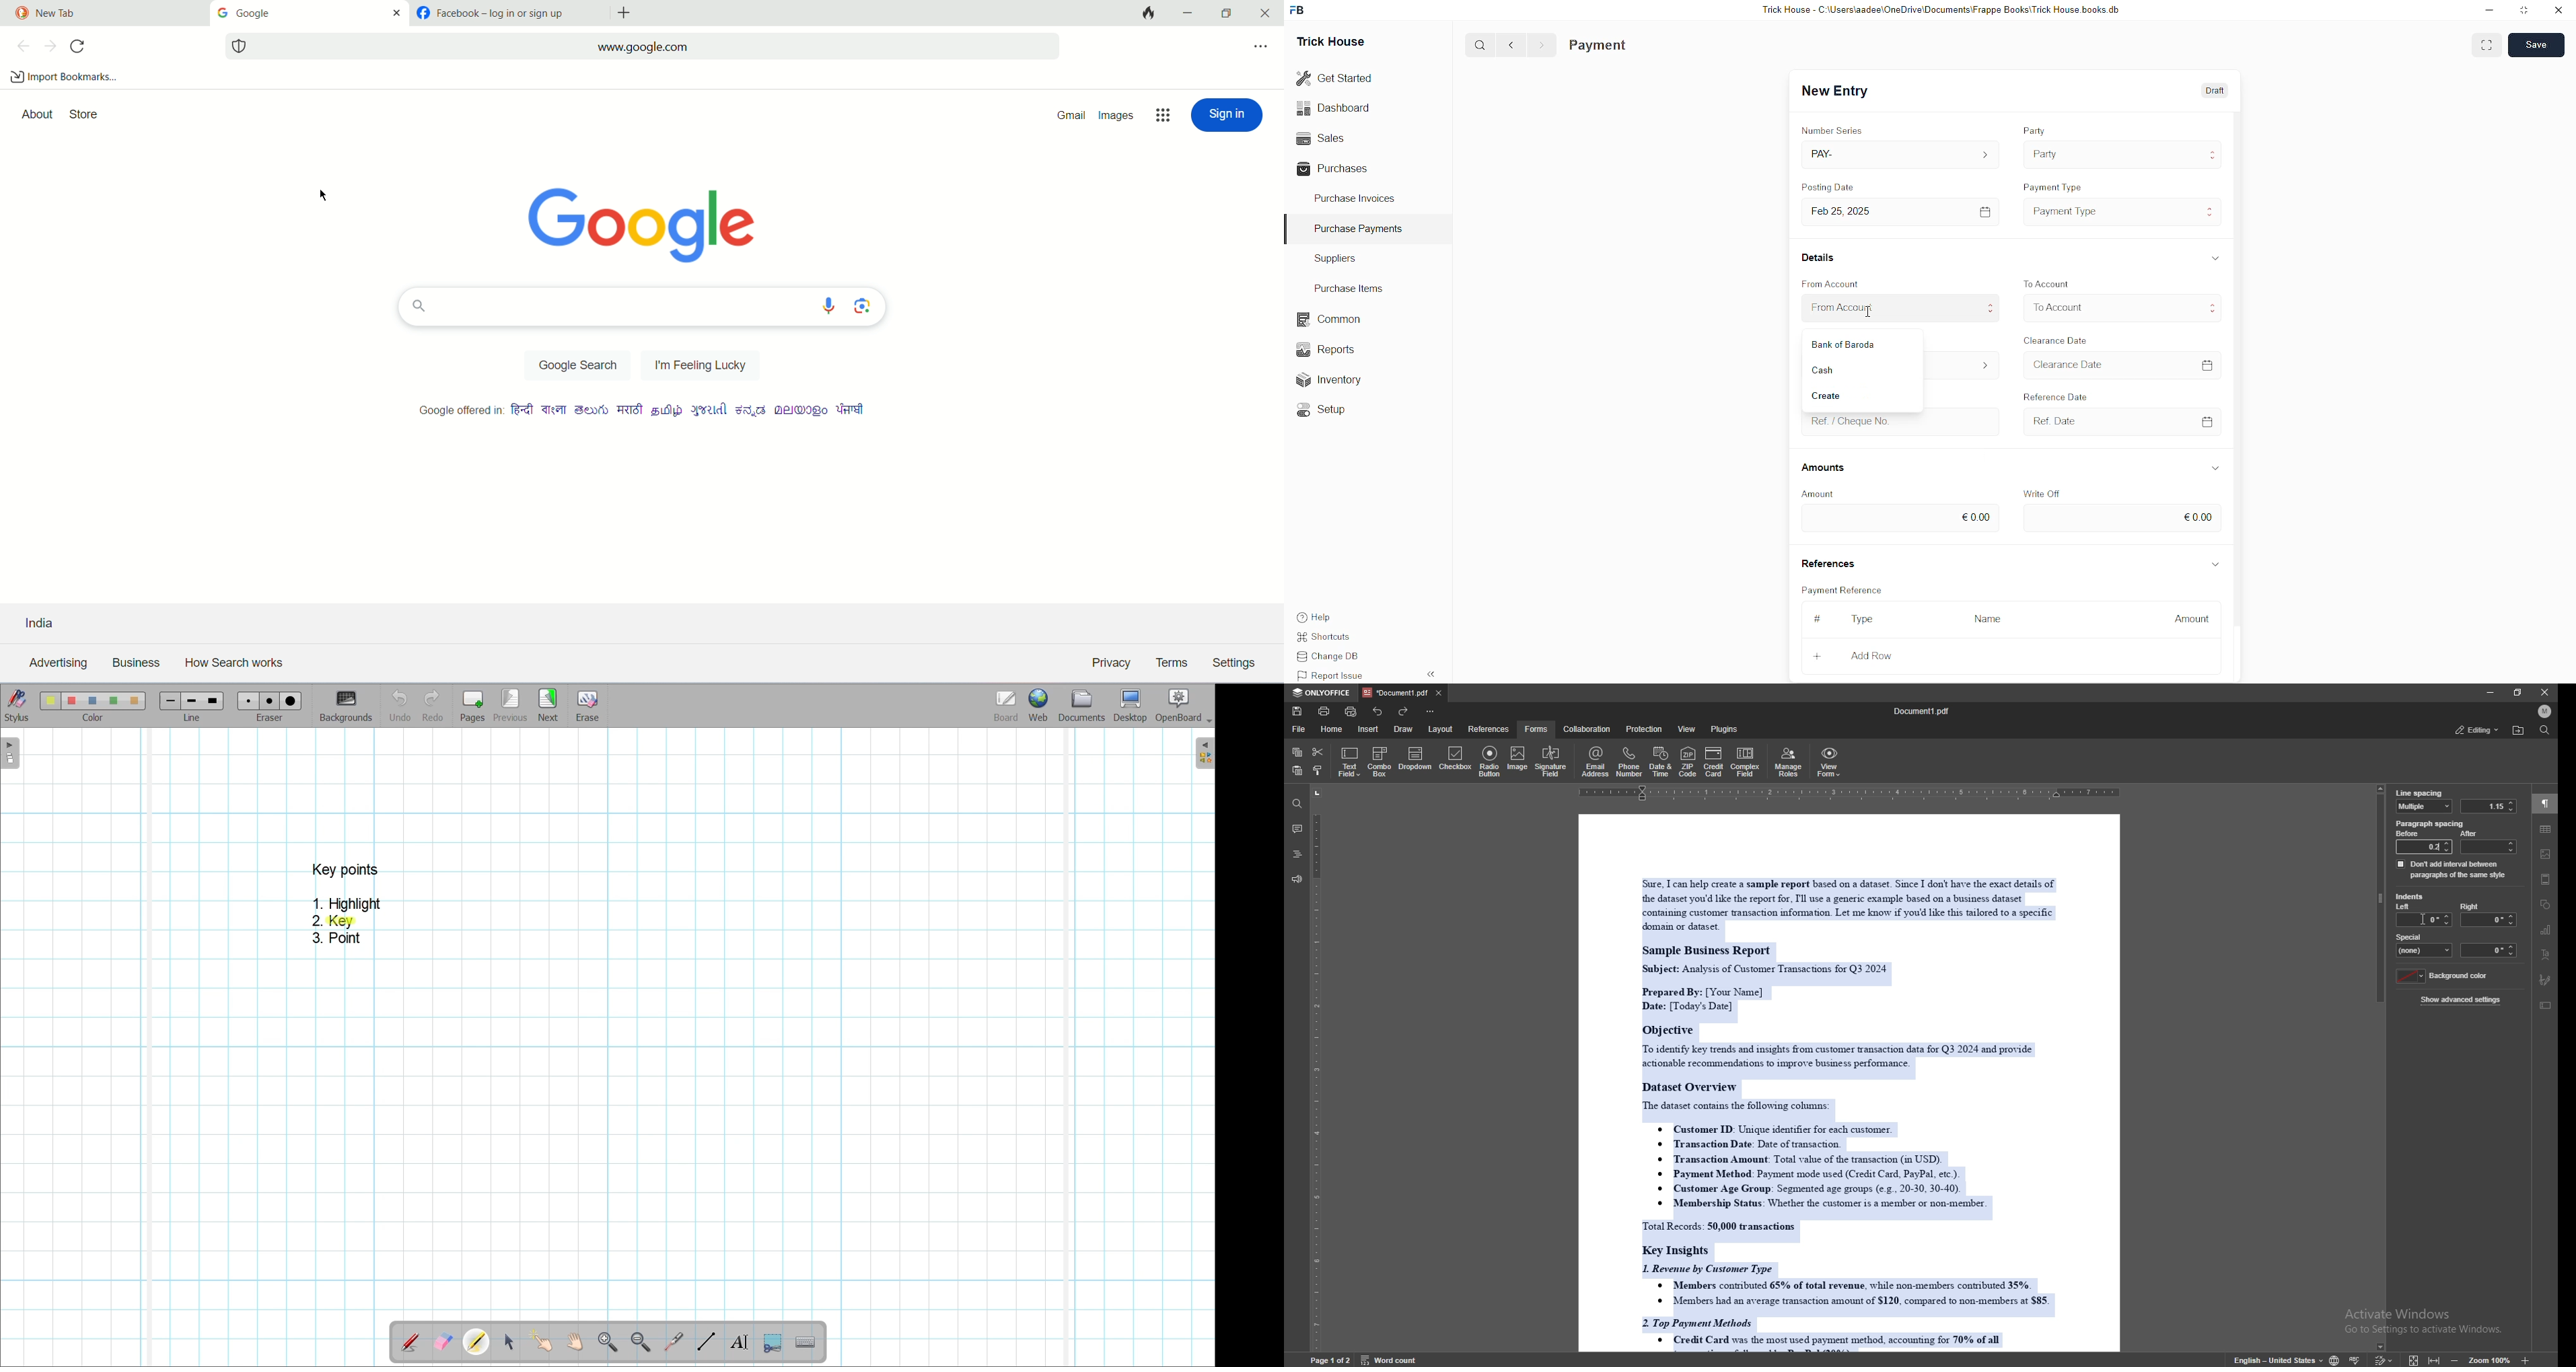 This screenshot has width=2576, height=1372. I want to click on minimise window, so click(2523, 11).